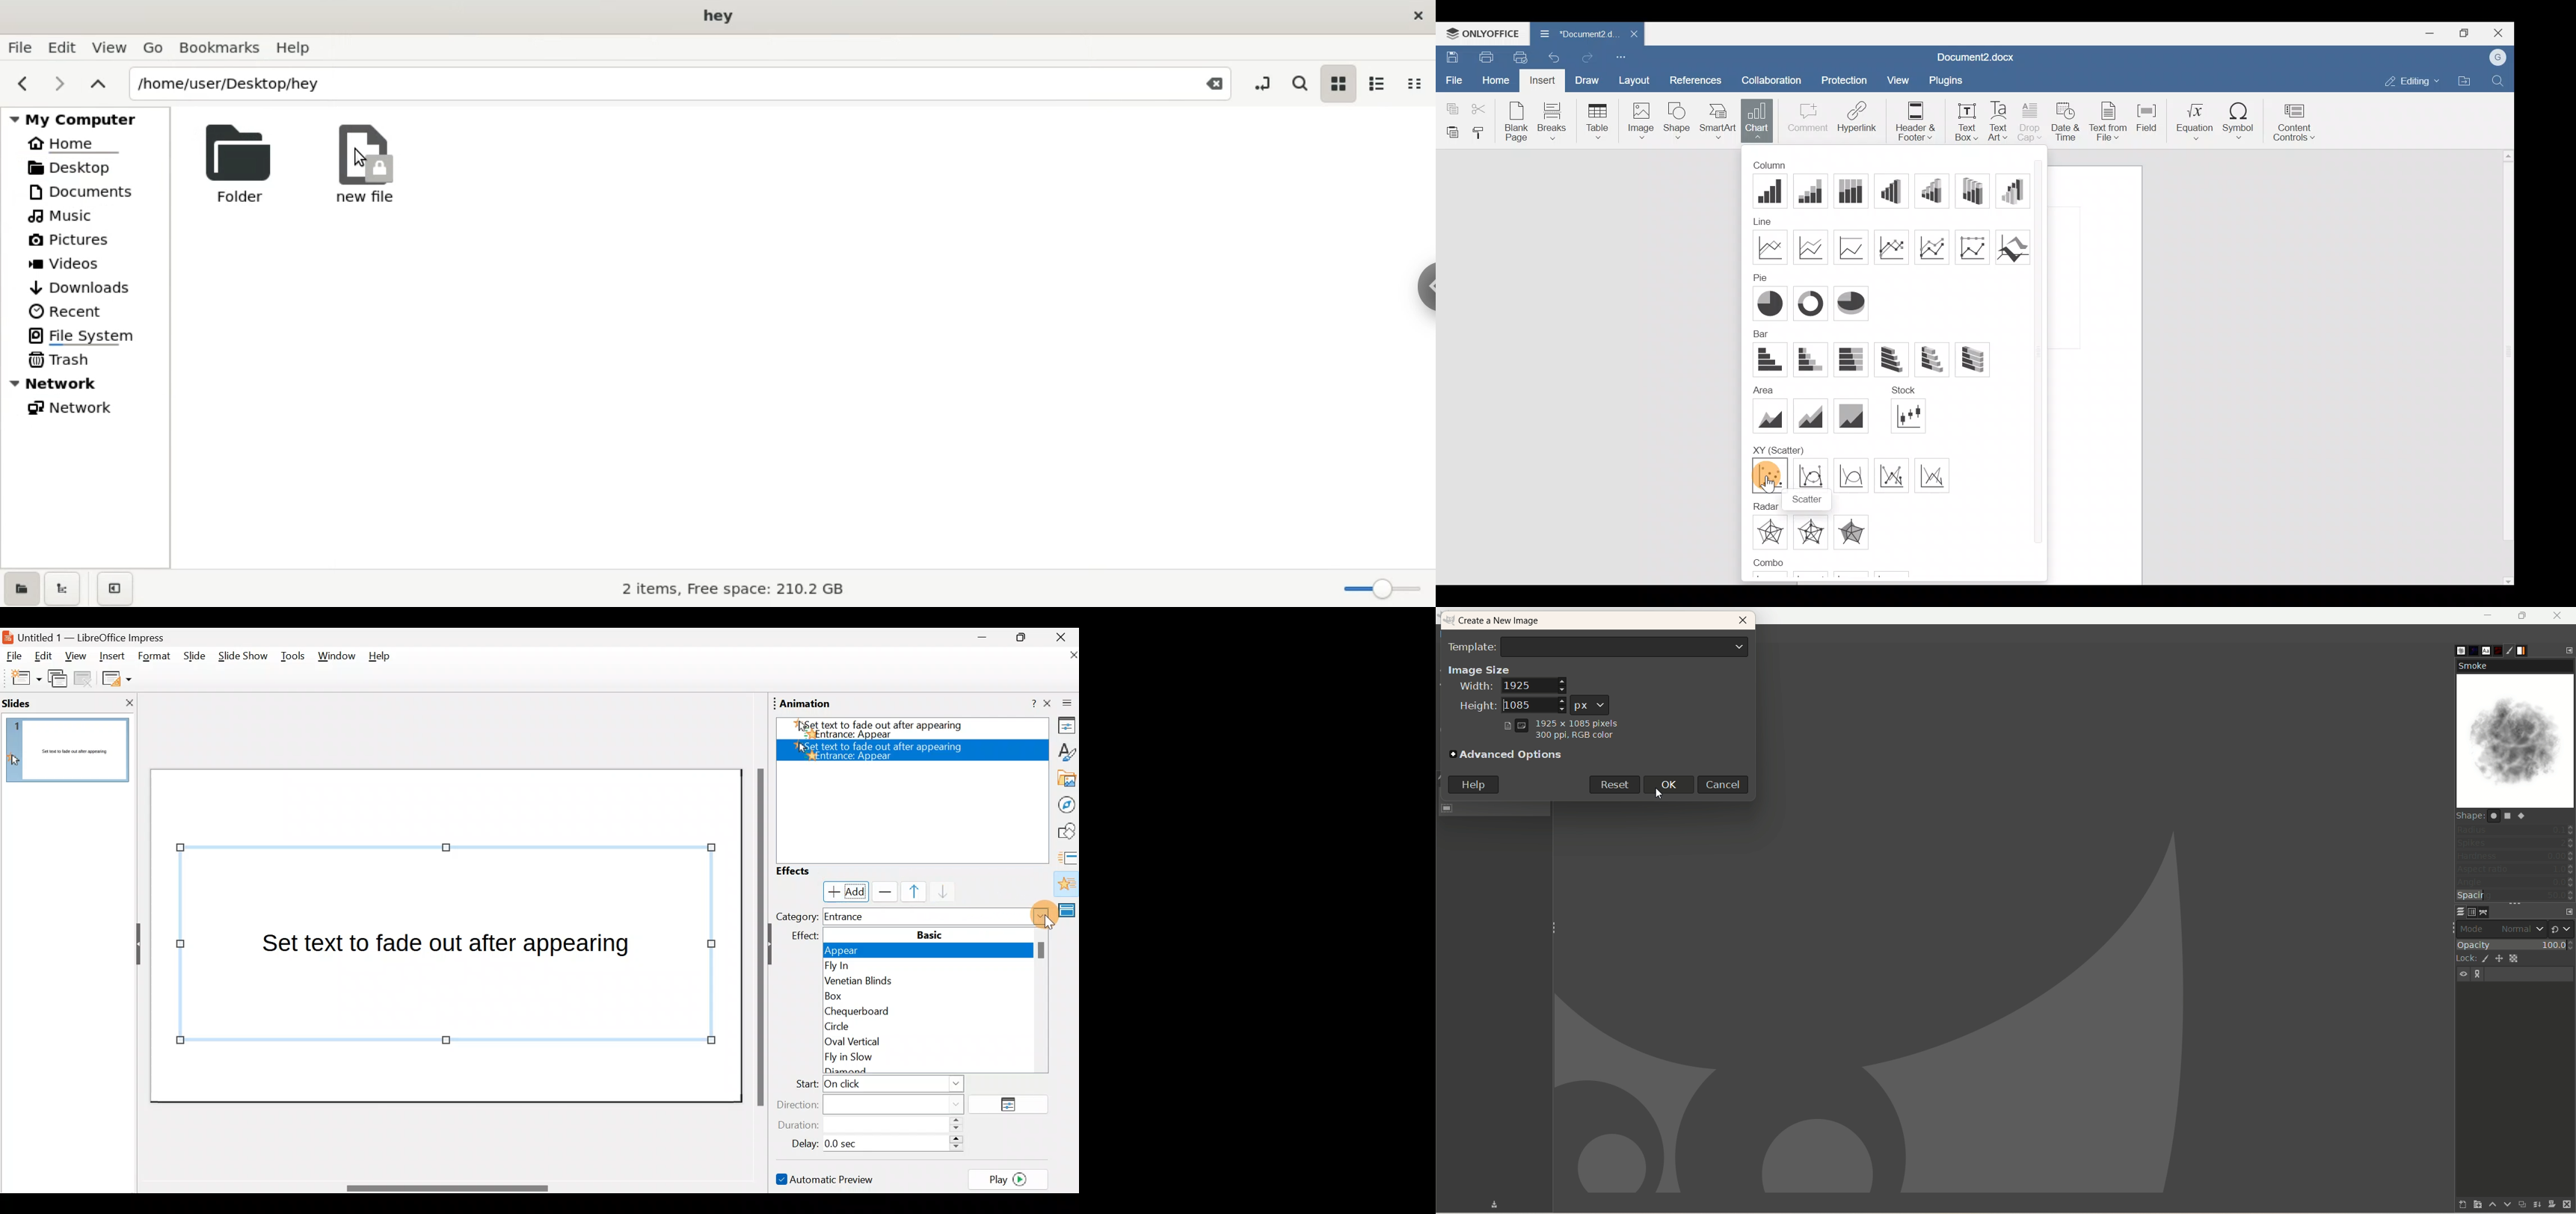 The image size is (2576, 1232). What do you see at coordinates (1856, 191) in the screenshot?
I see `100% stacked column` at bounding box center [1856, 191].